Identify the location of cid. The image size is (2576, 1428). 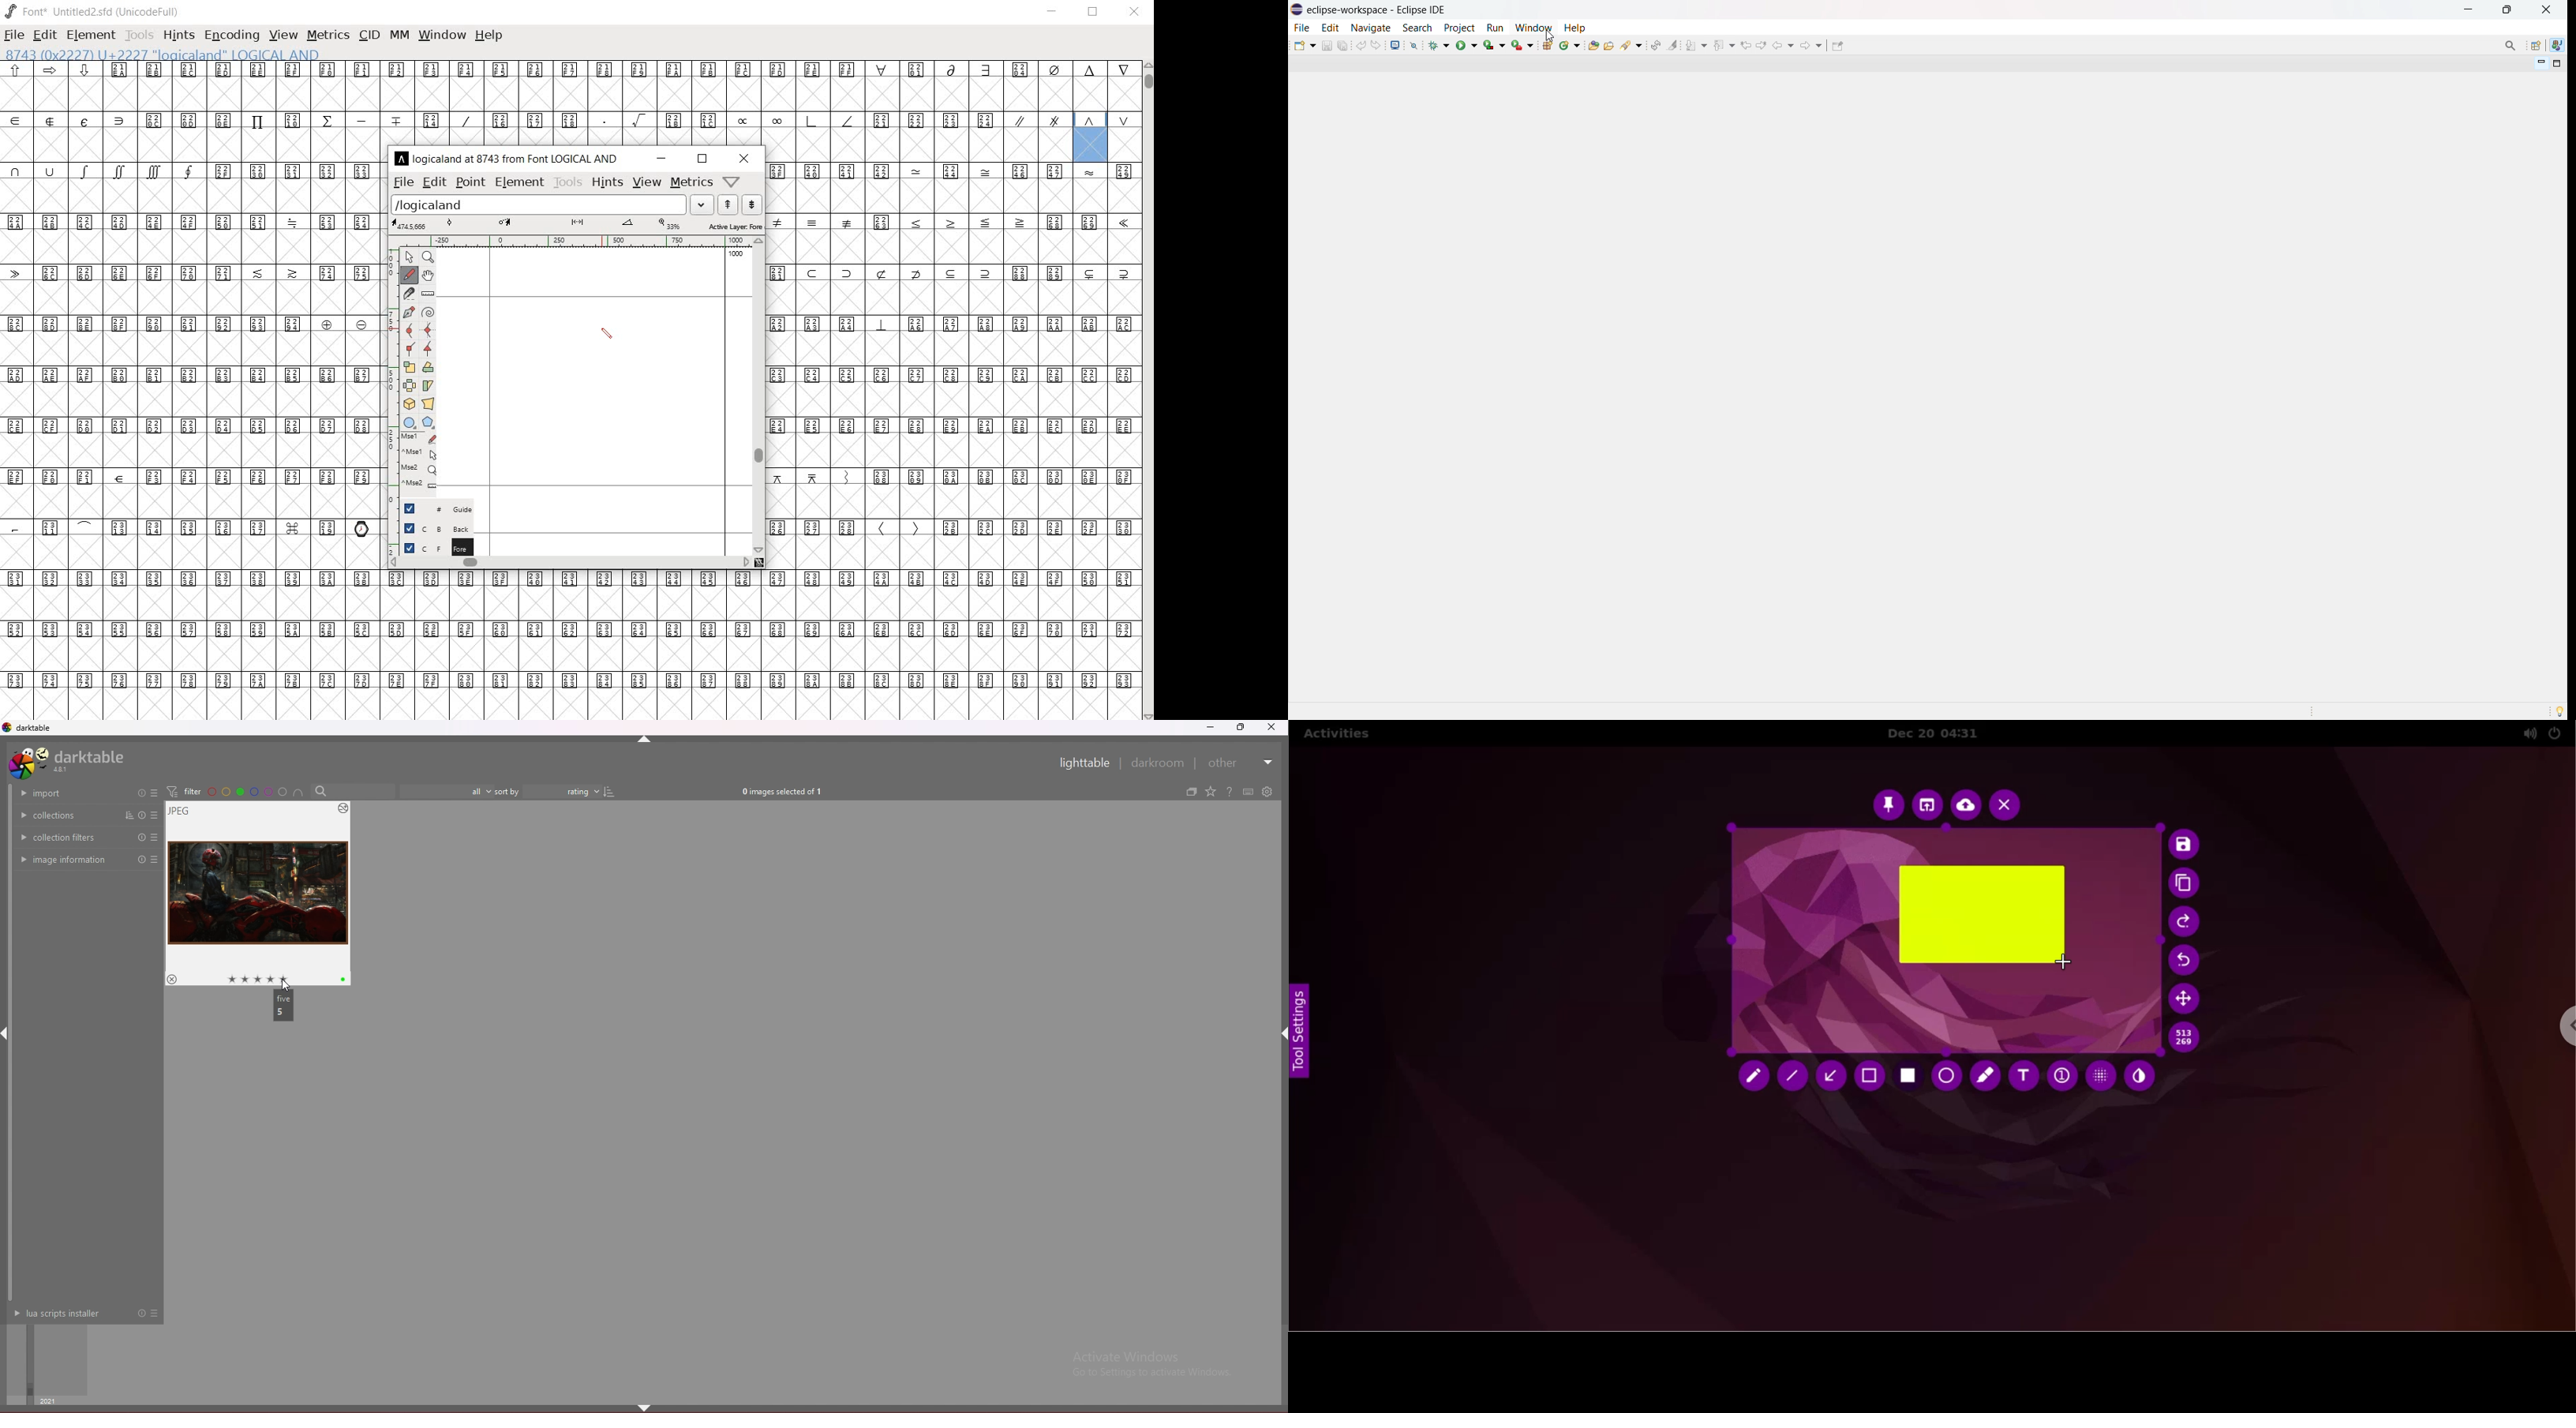
(369, 34).